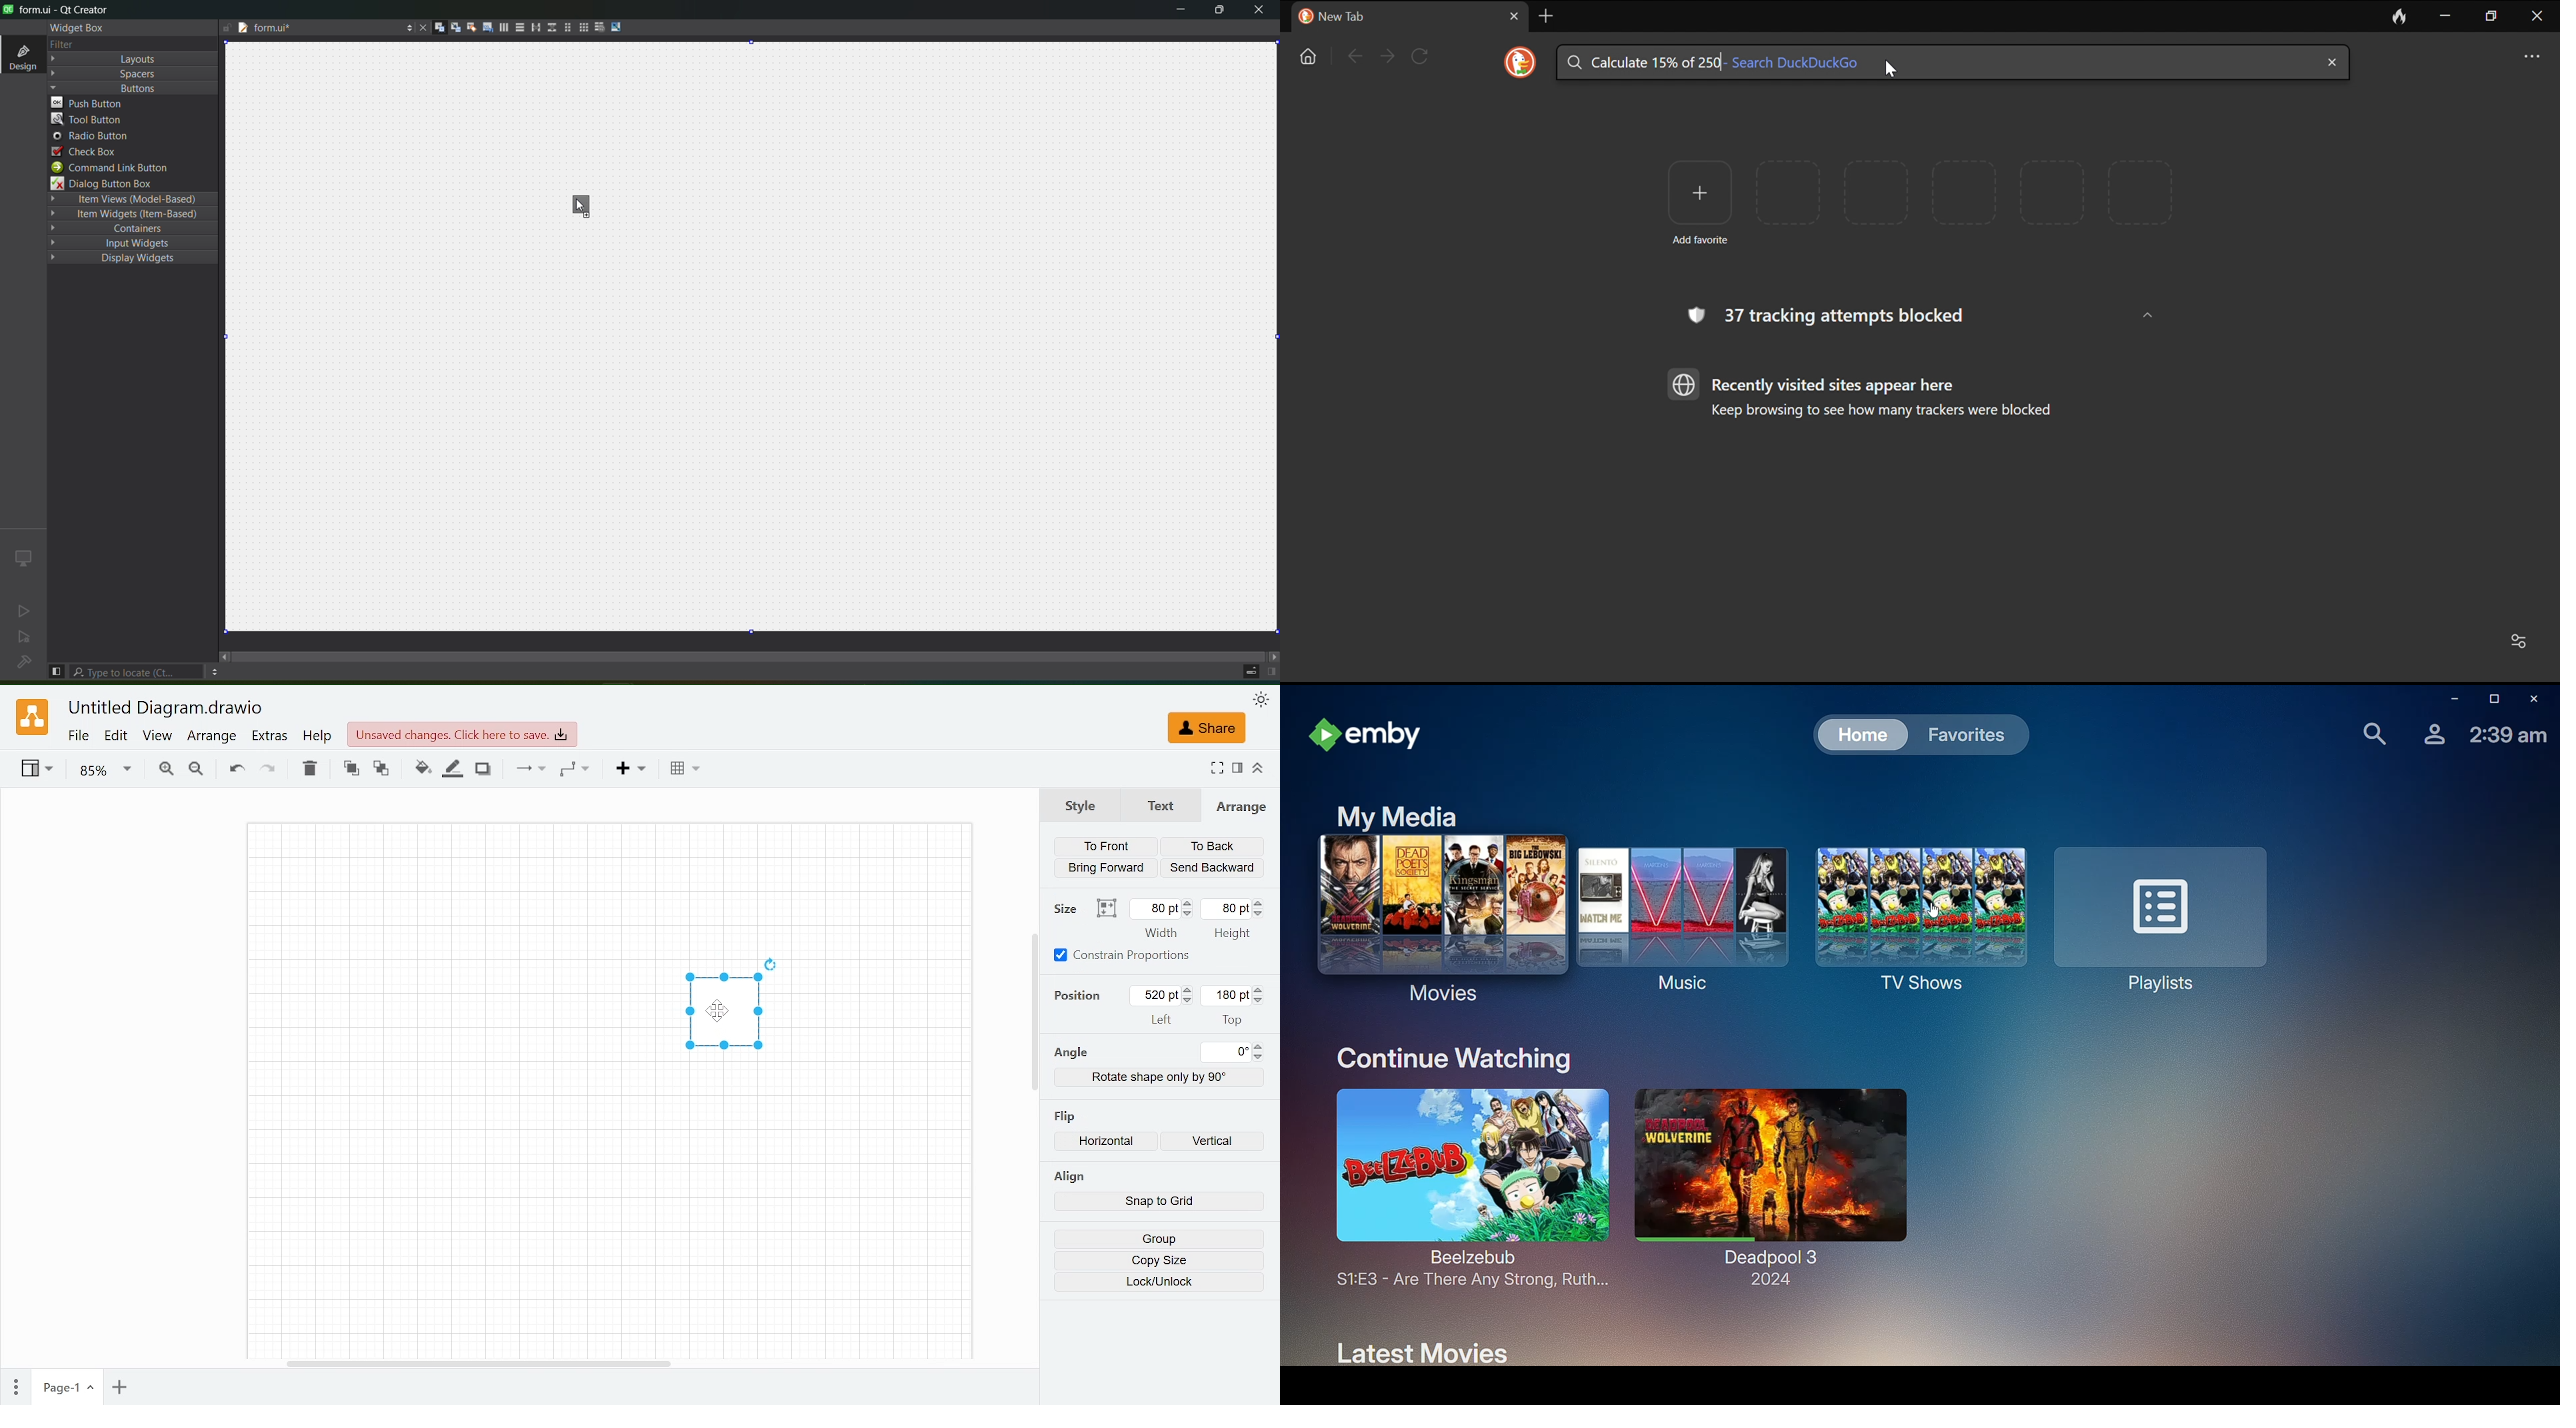 This screenshot has width=2576, height=1428. Describe the element at coordinates (1685, 384) in the screenshot. I see `browser logo` at that location.